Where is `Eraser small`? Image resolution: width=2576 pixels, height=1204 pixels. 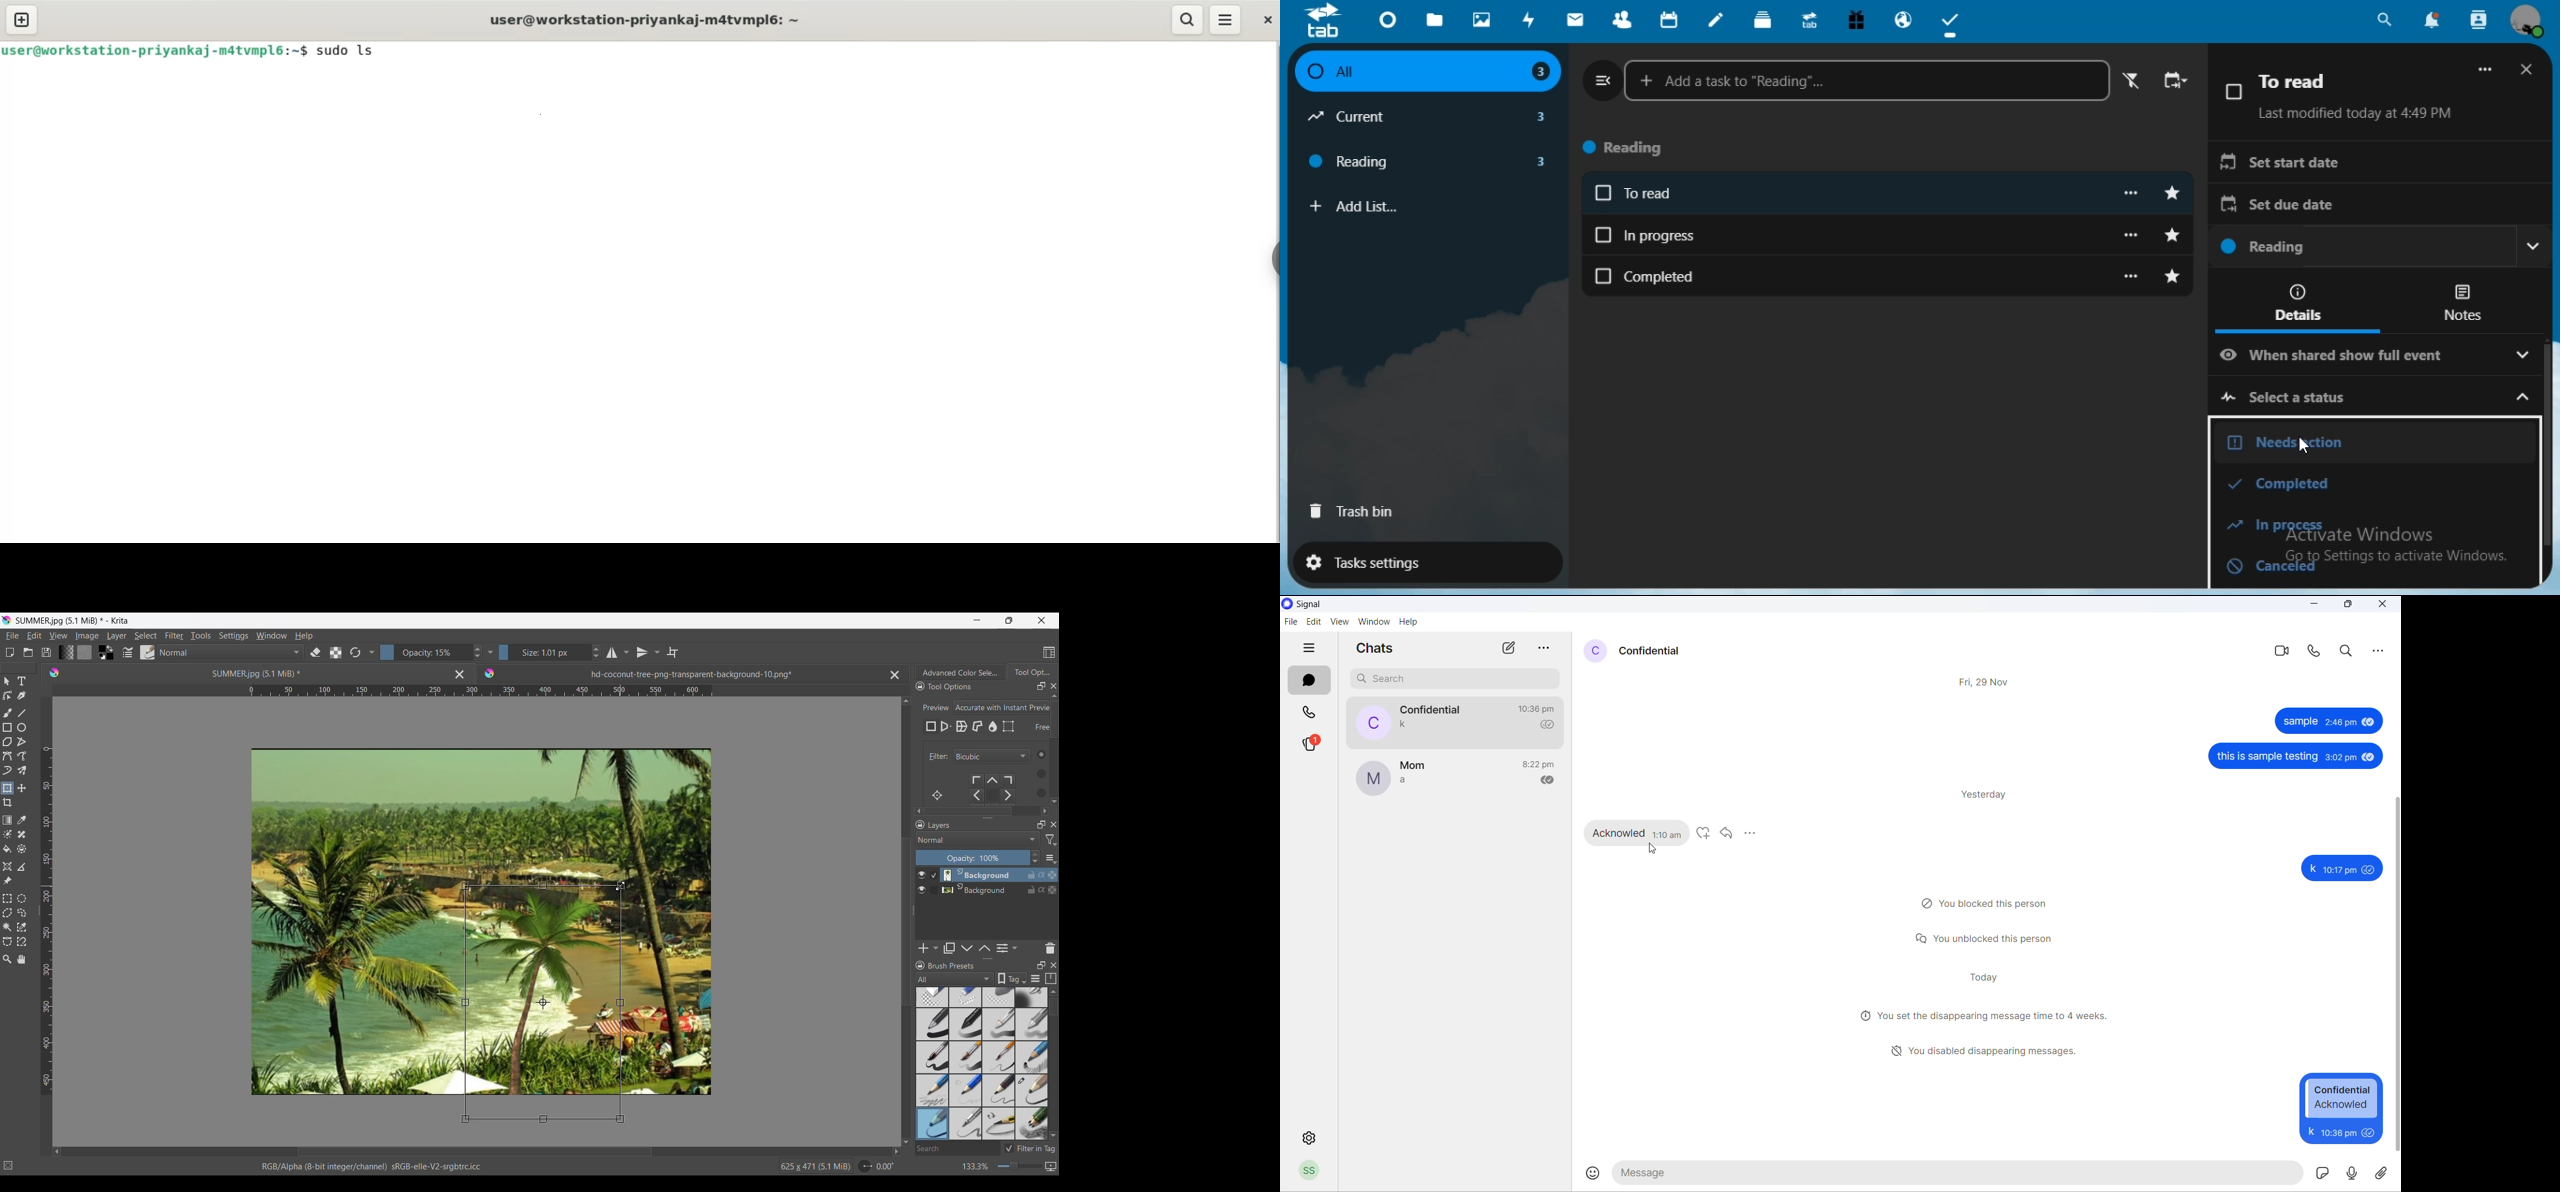 Eraser small is located at coordinates (966, 997).